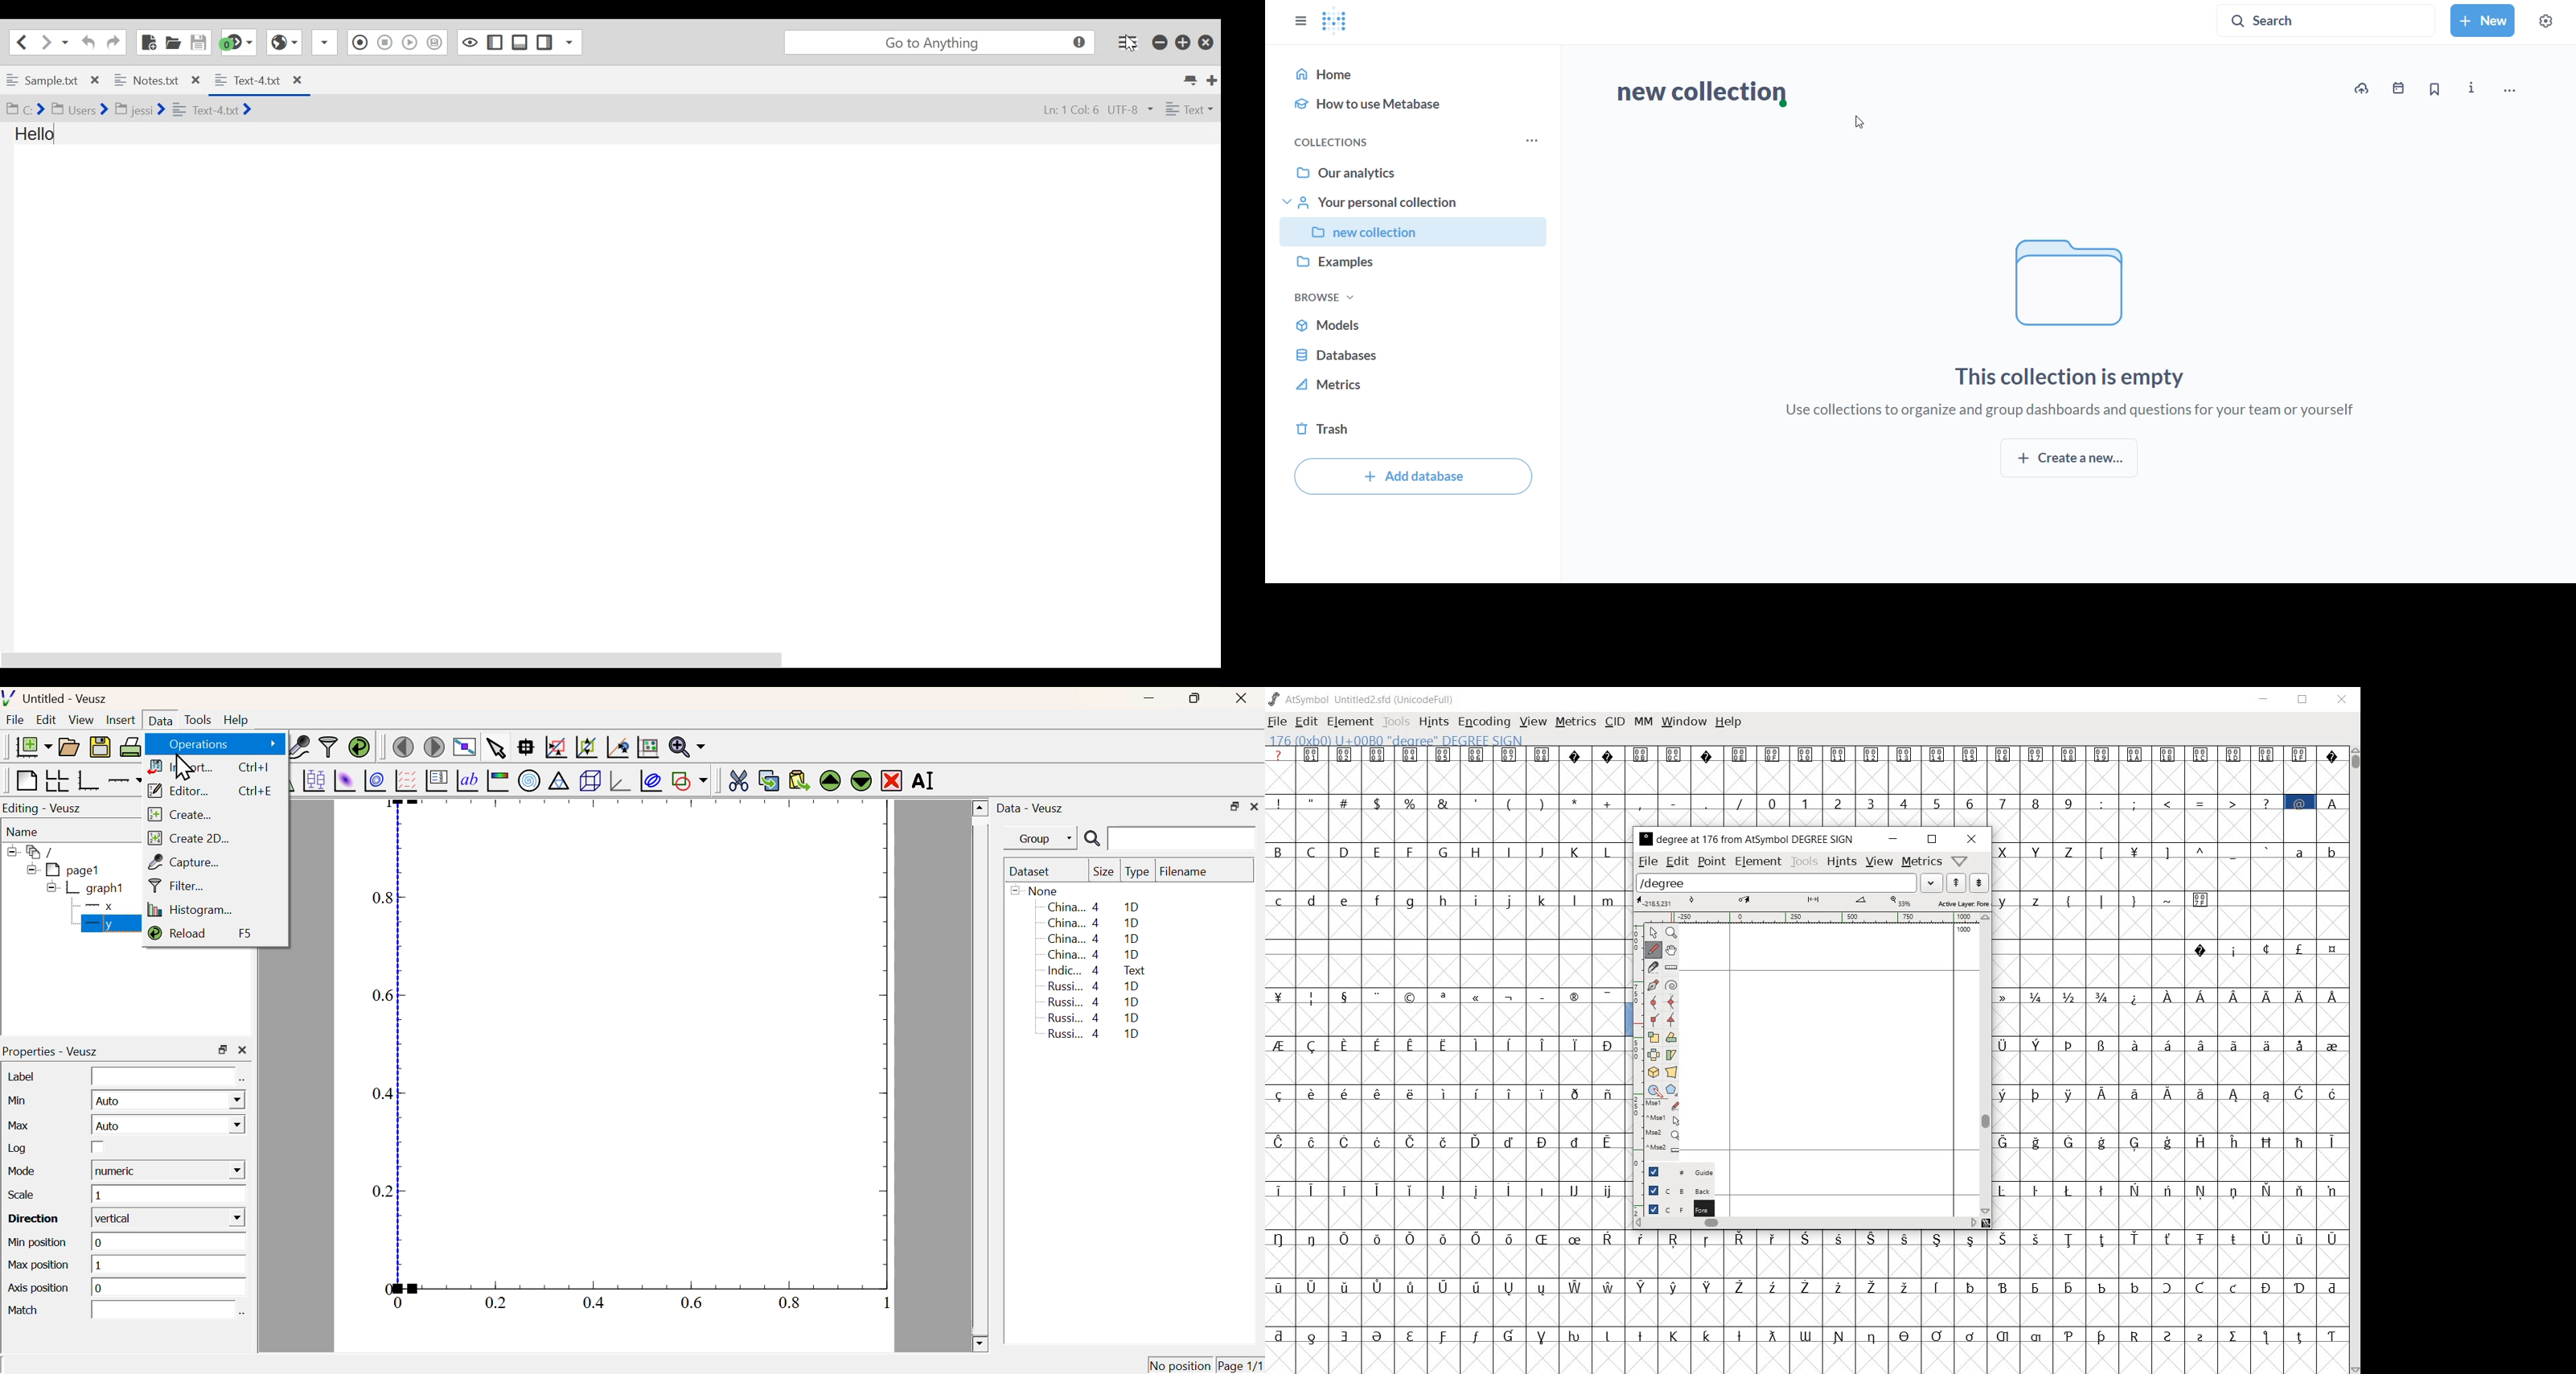  What do you see at coordinates (1671, 1037) in the screenshot?
I see `Rotate the selection` at bounding box center [1671, 1037].